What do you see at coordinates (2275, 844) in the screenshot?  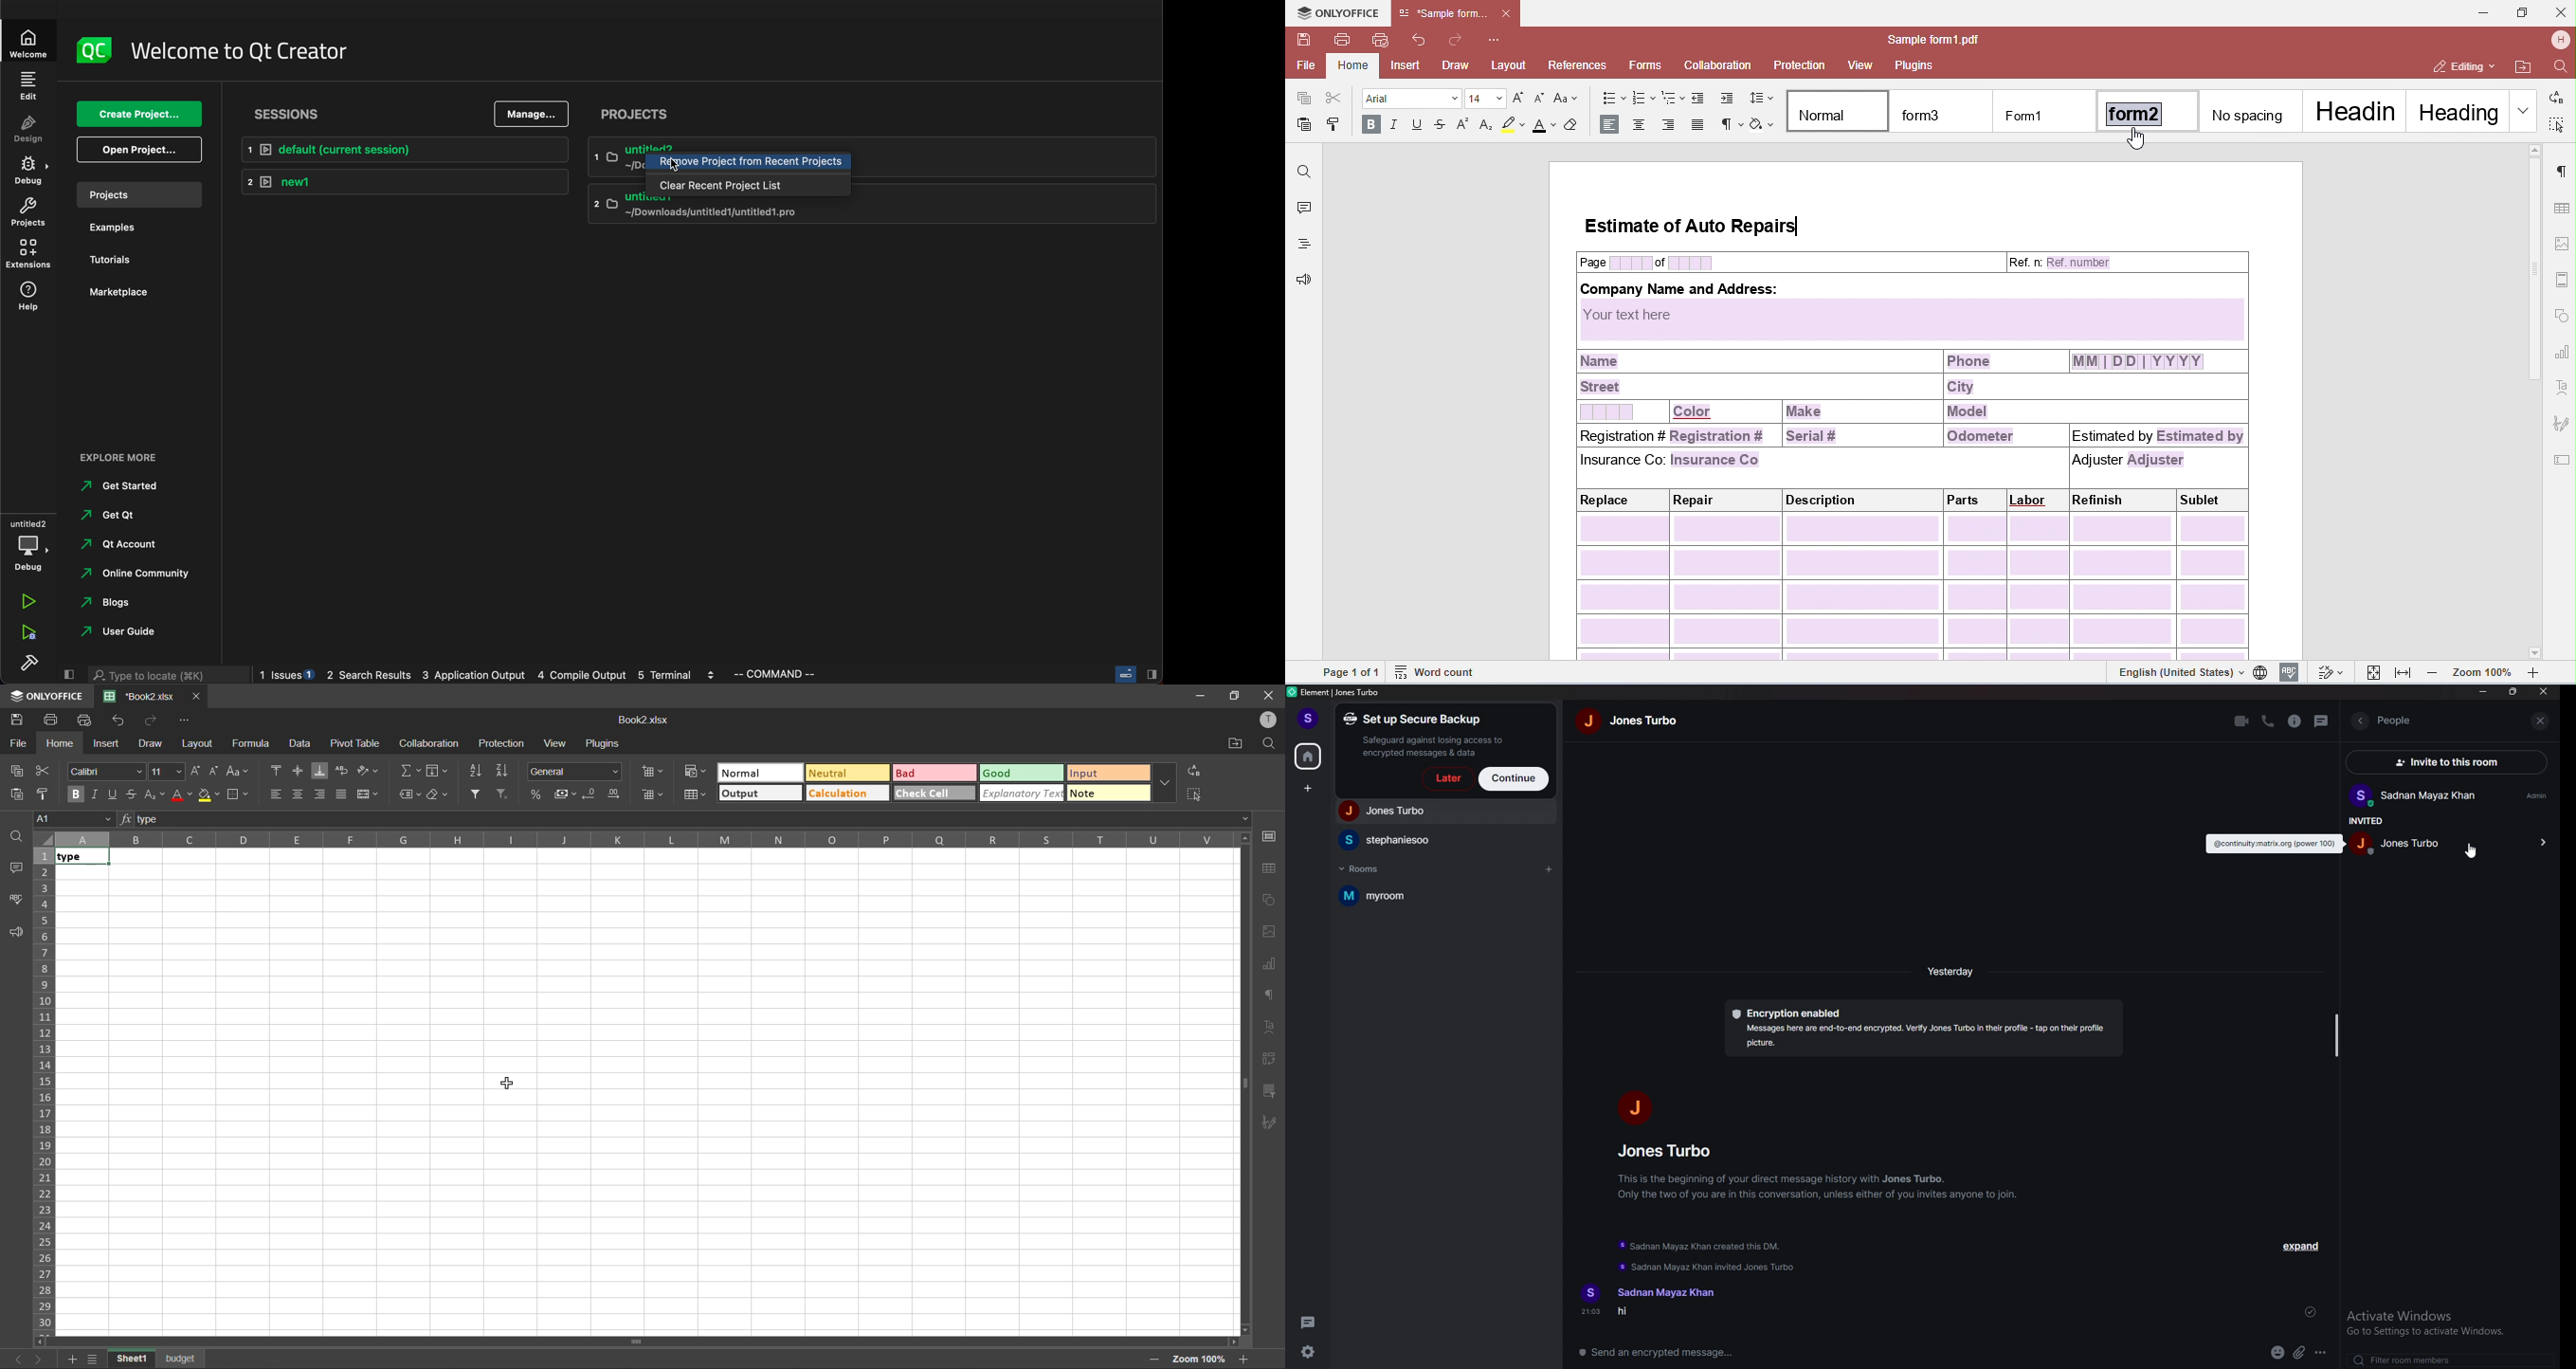 I see `description` at bounding box center [2275, 844].